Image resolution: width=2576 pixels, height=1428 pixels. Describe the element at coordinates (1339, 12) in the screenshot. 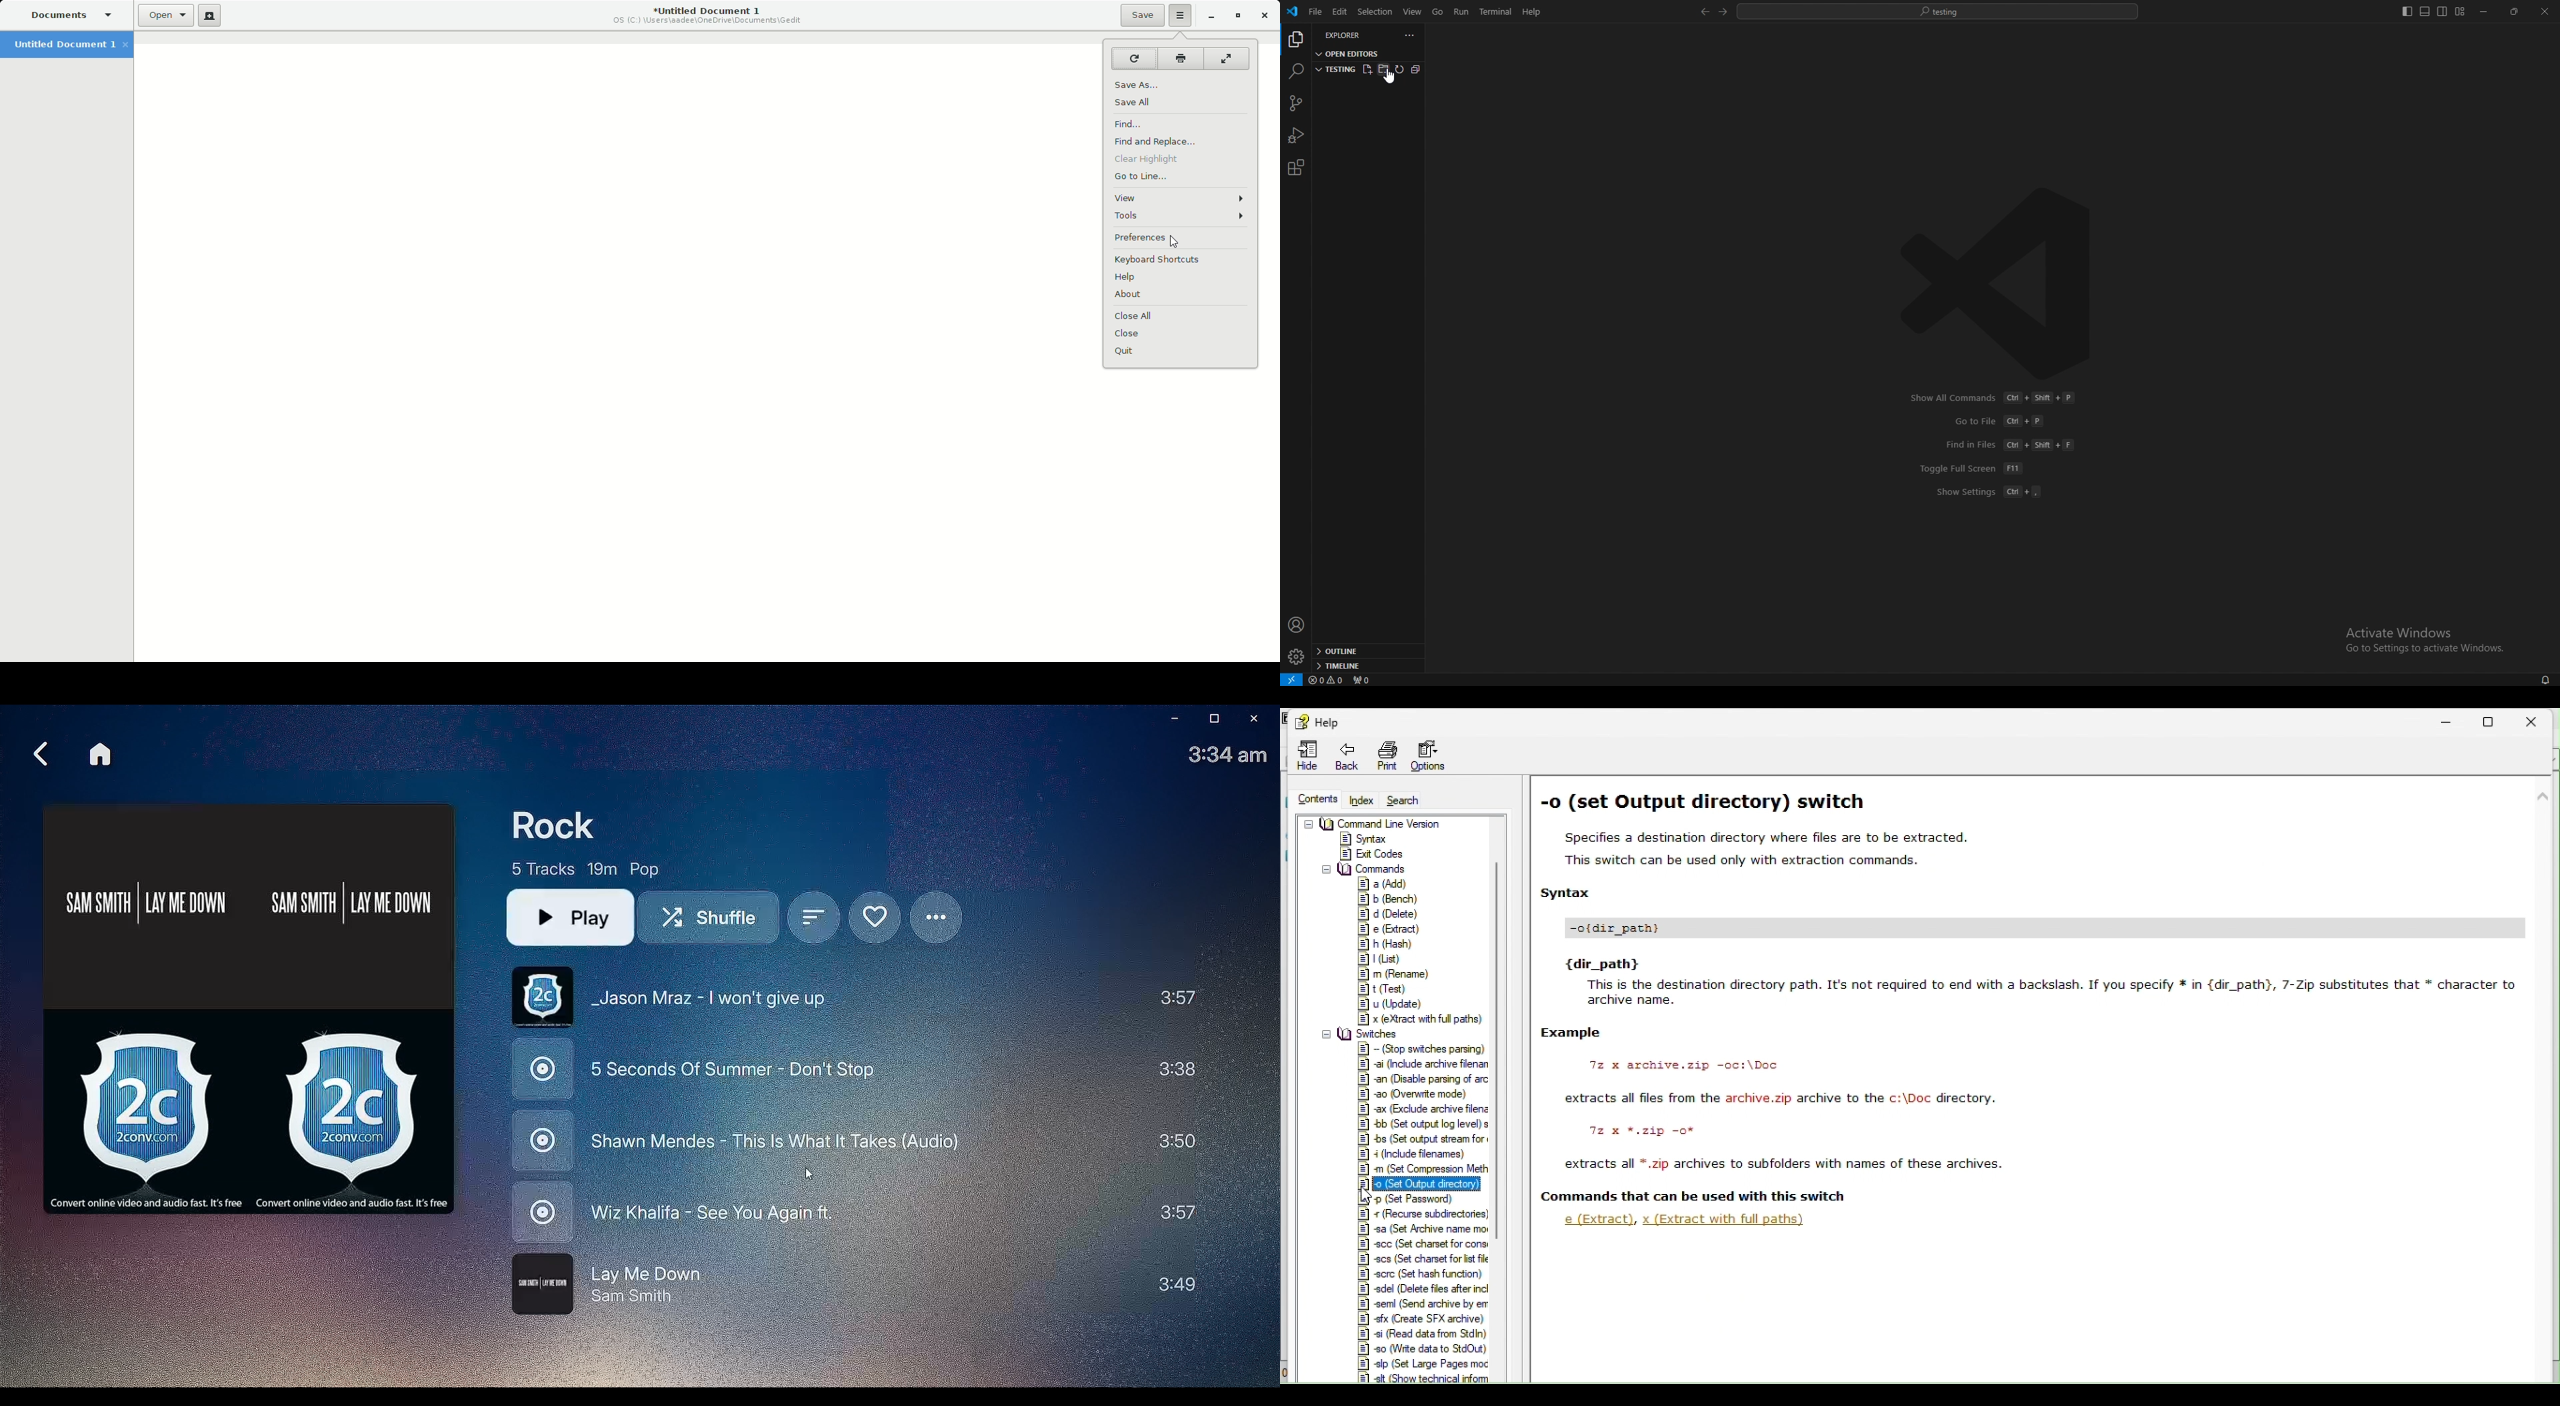

I see `edit` at that location.